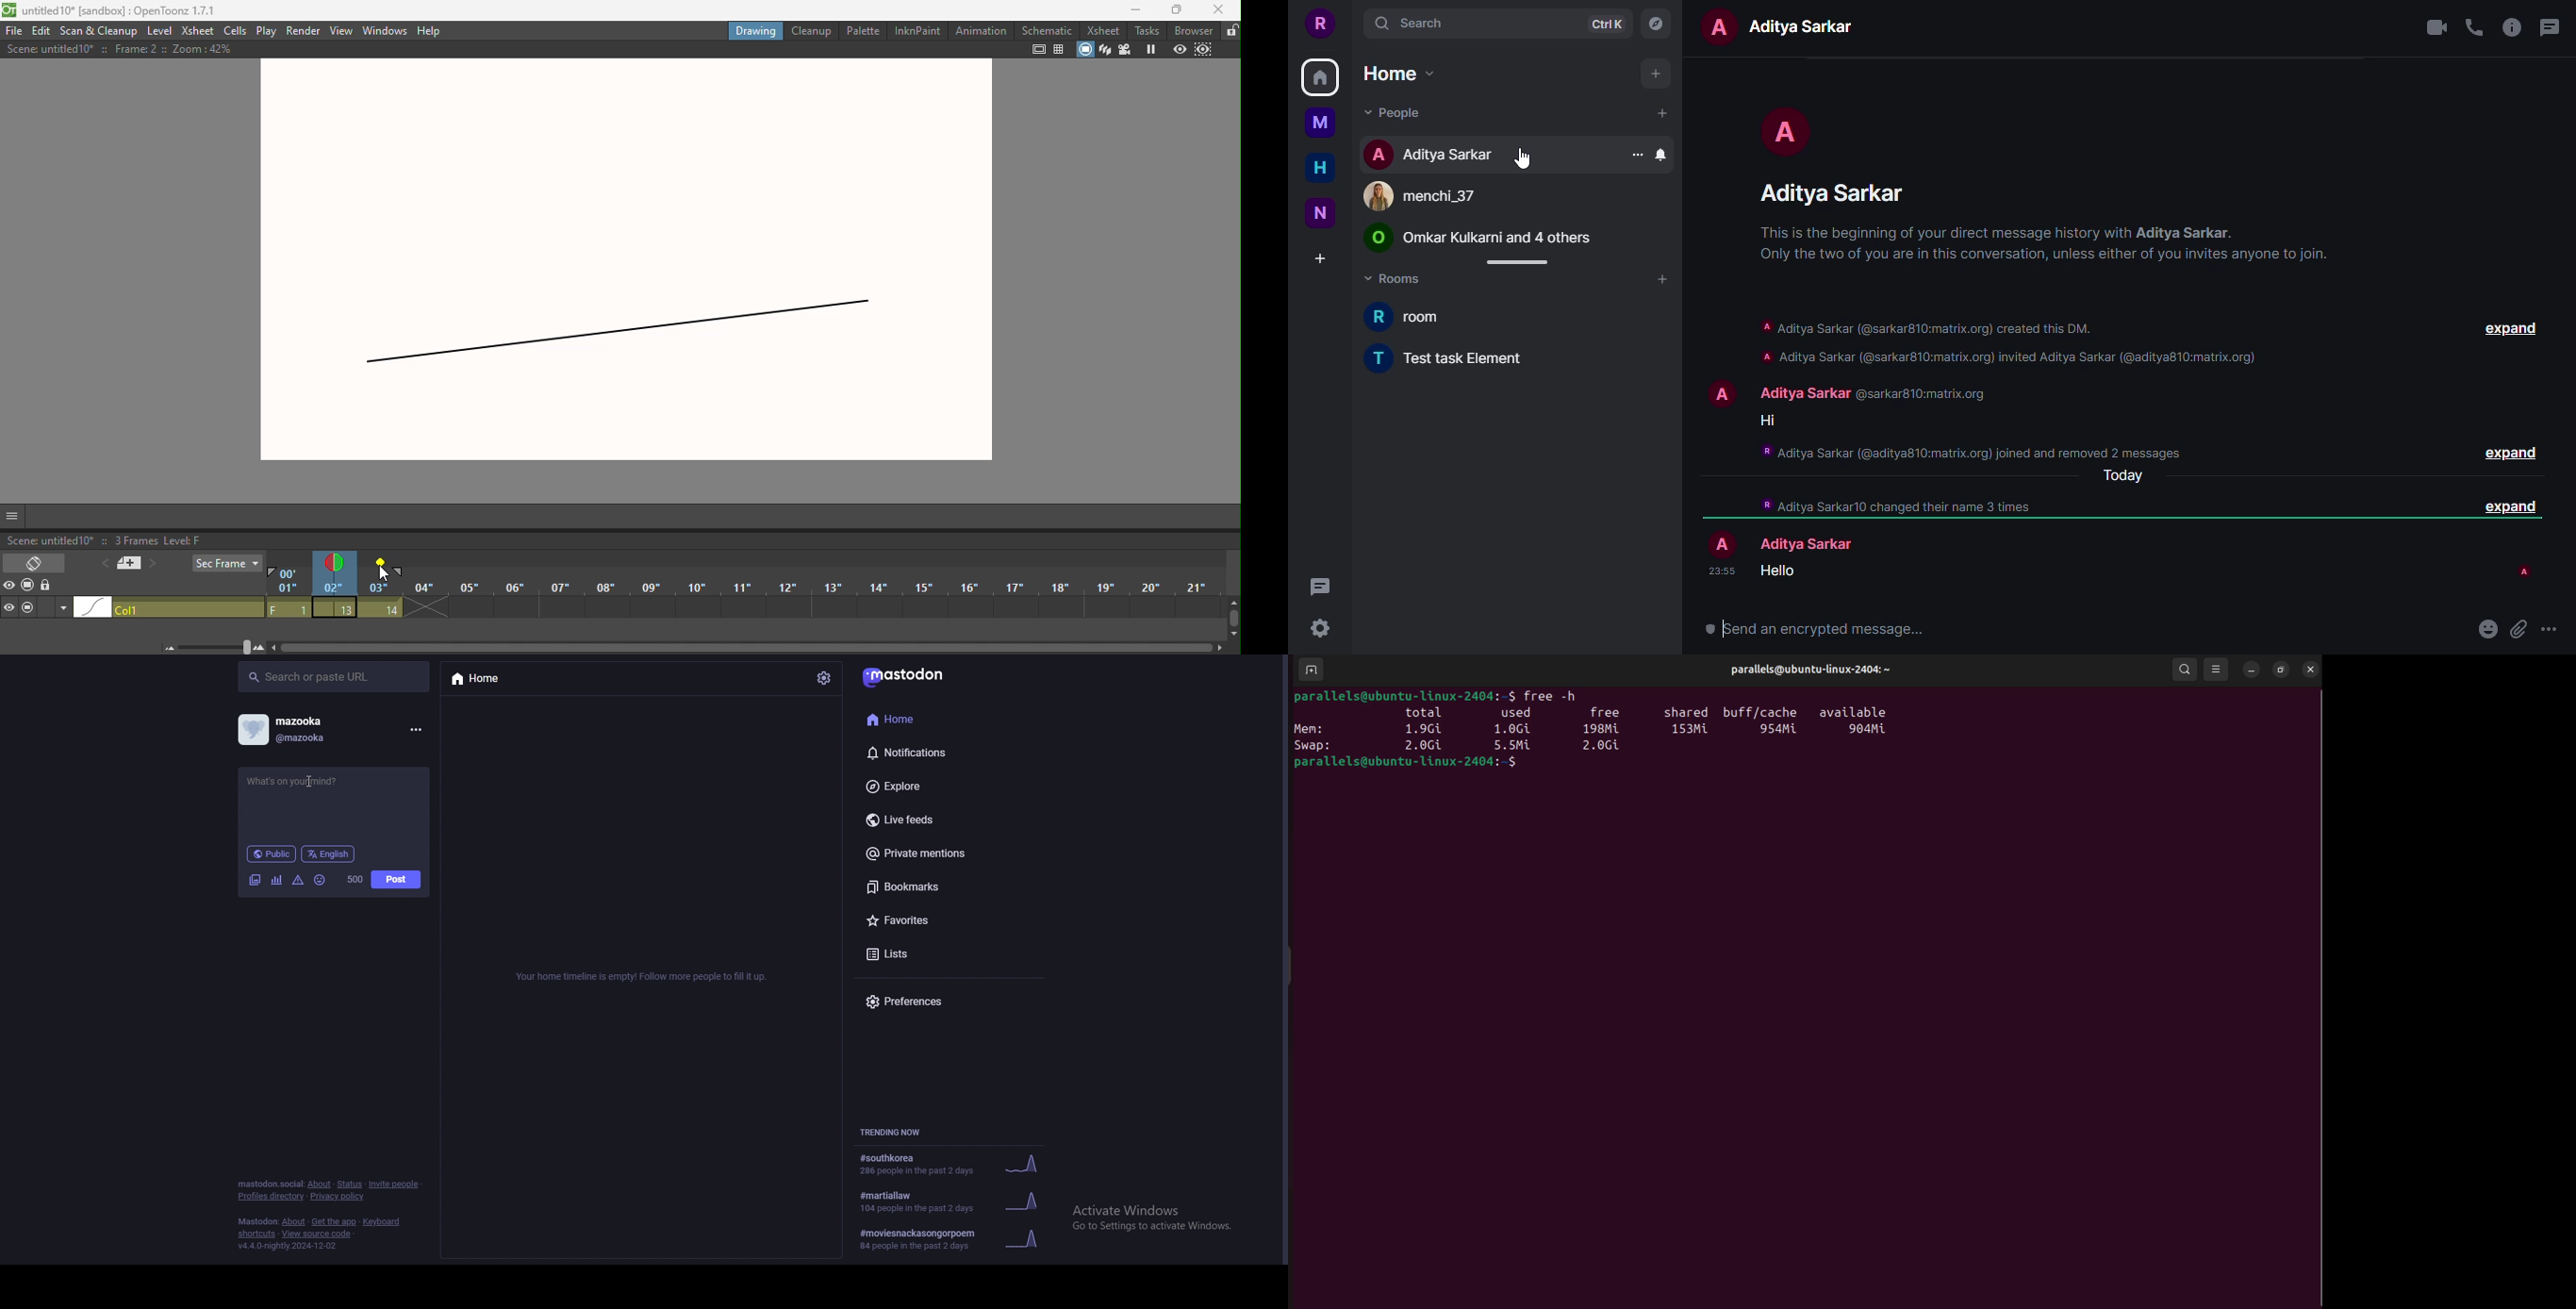  What do you see at coordinates (311, 783) in the screenshot?
I see `Ibeam cursor` at bounding box center [311, 783].